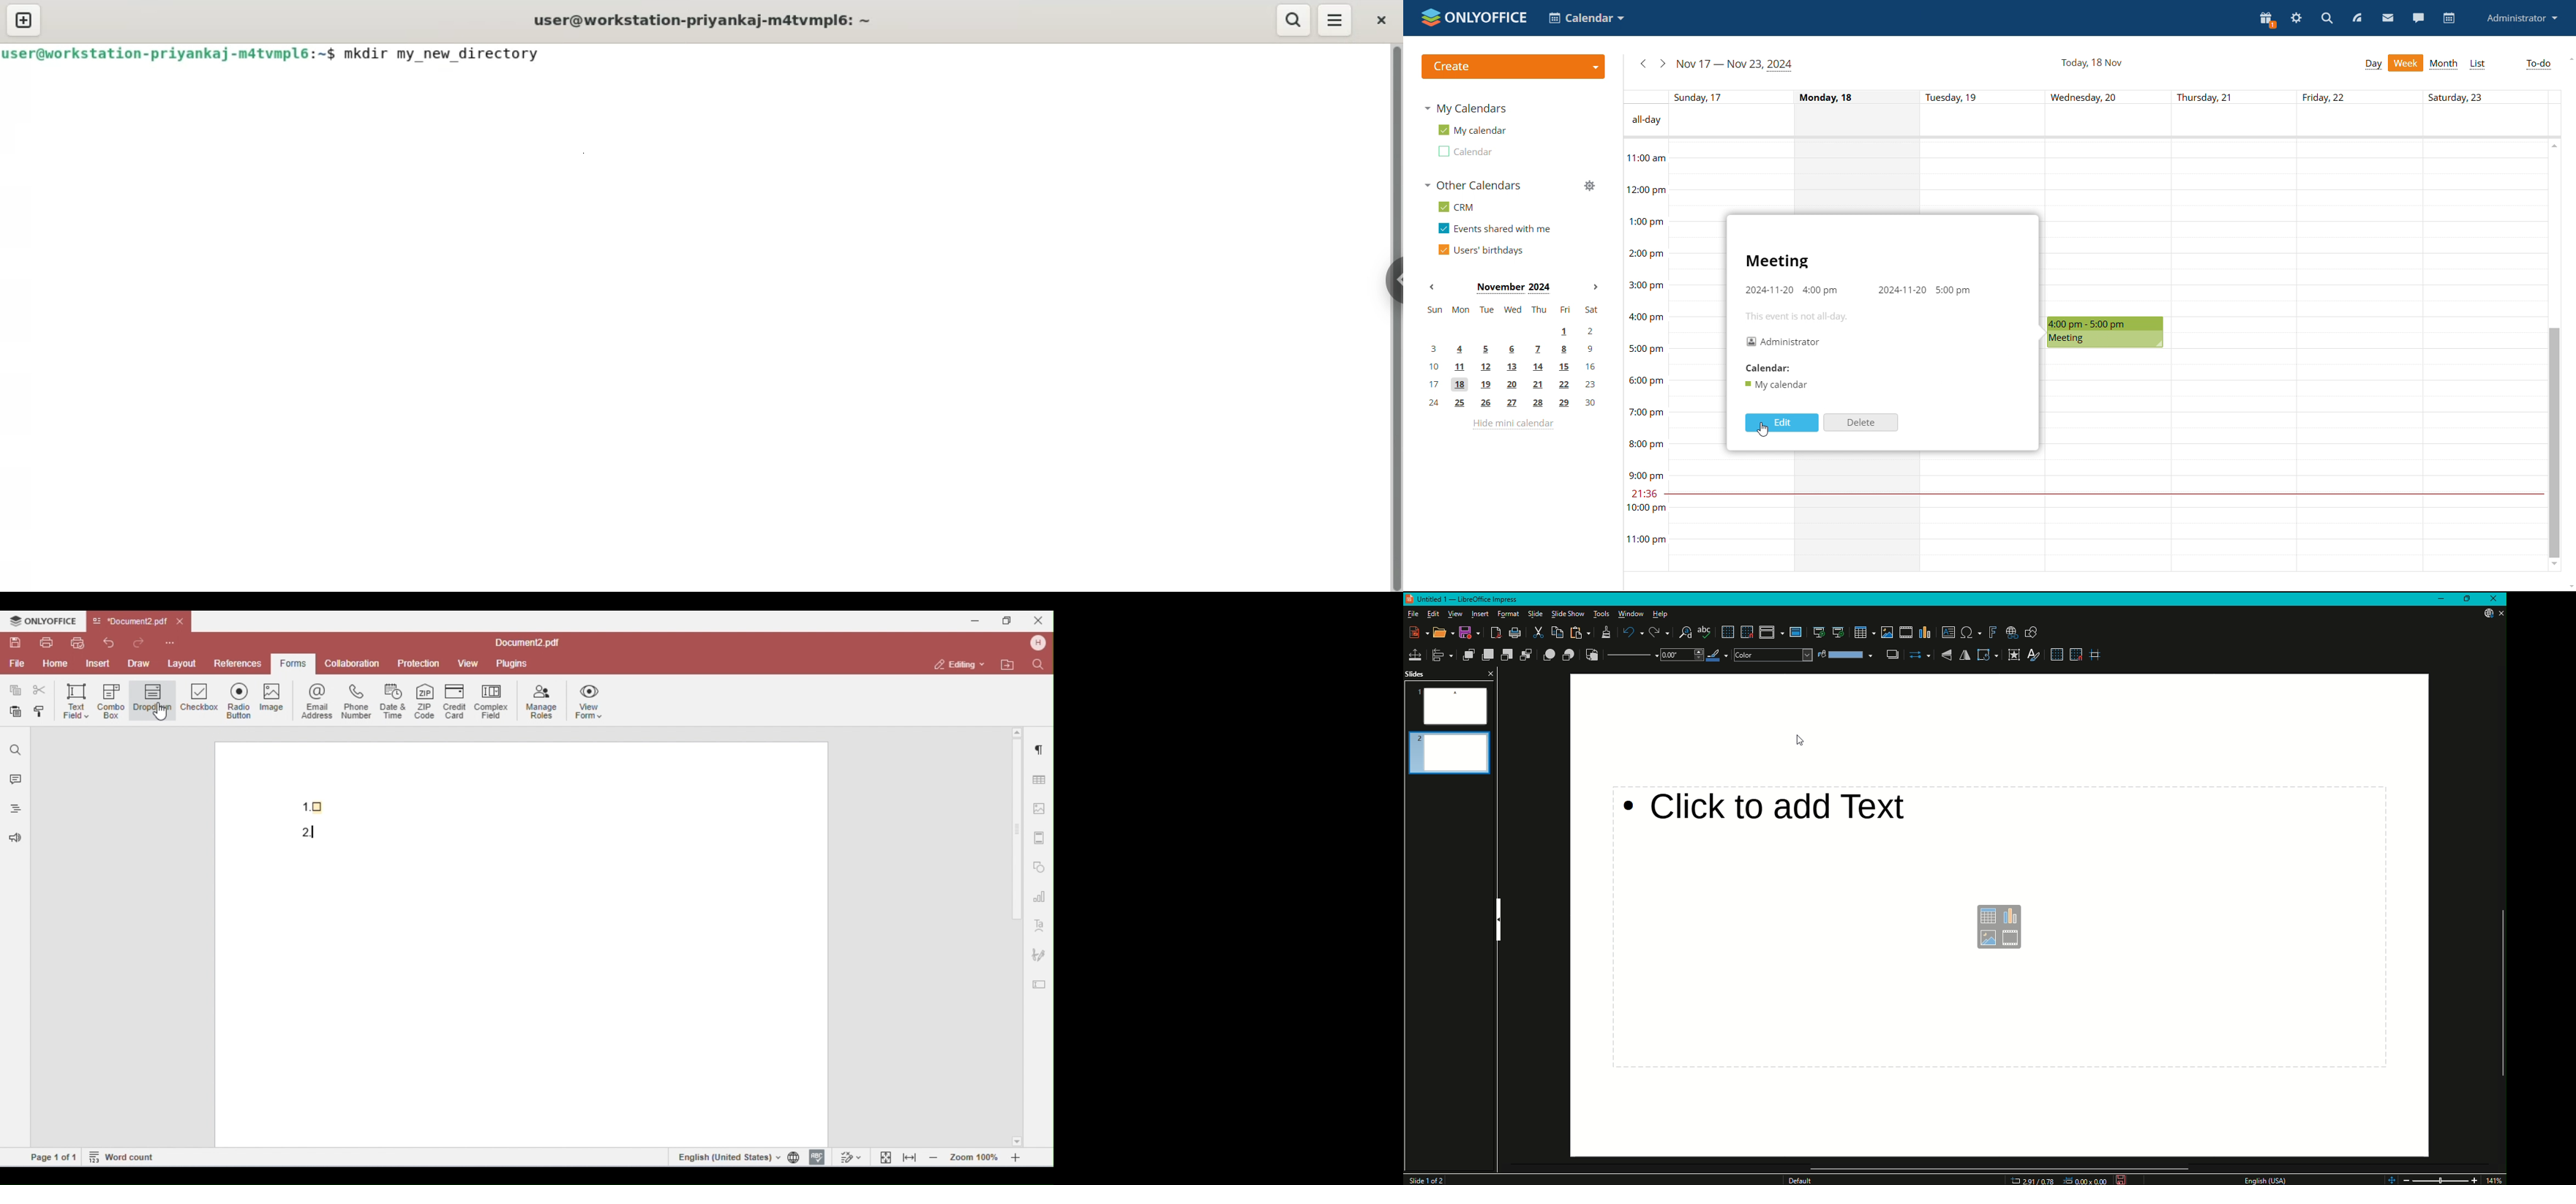  Describe the element at coordinates (1536, 614) in the screenshot. I see `Slide` at that location.